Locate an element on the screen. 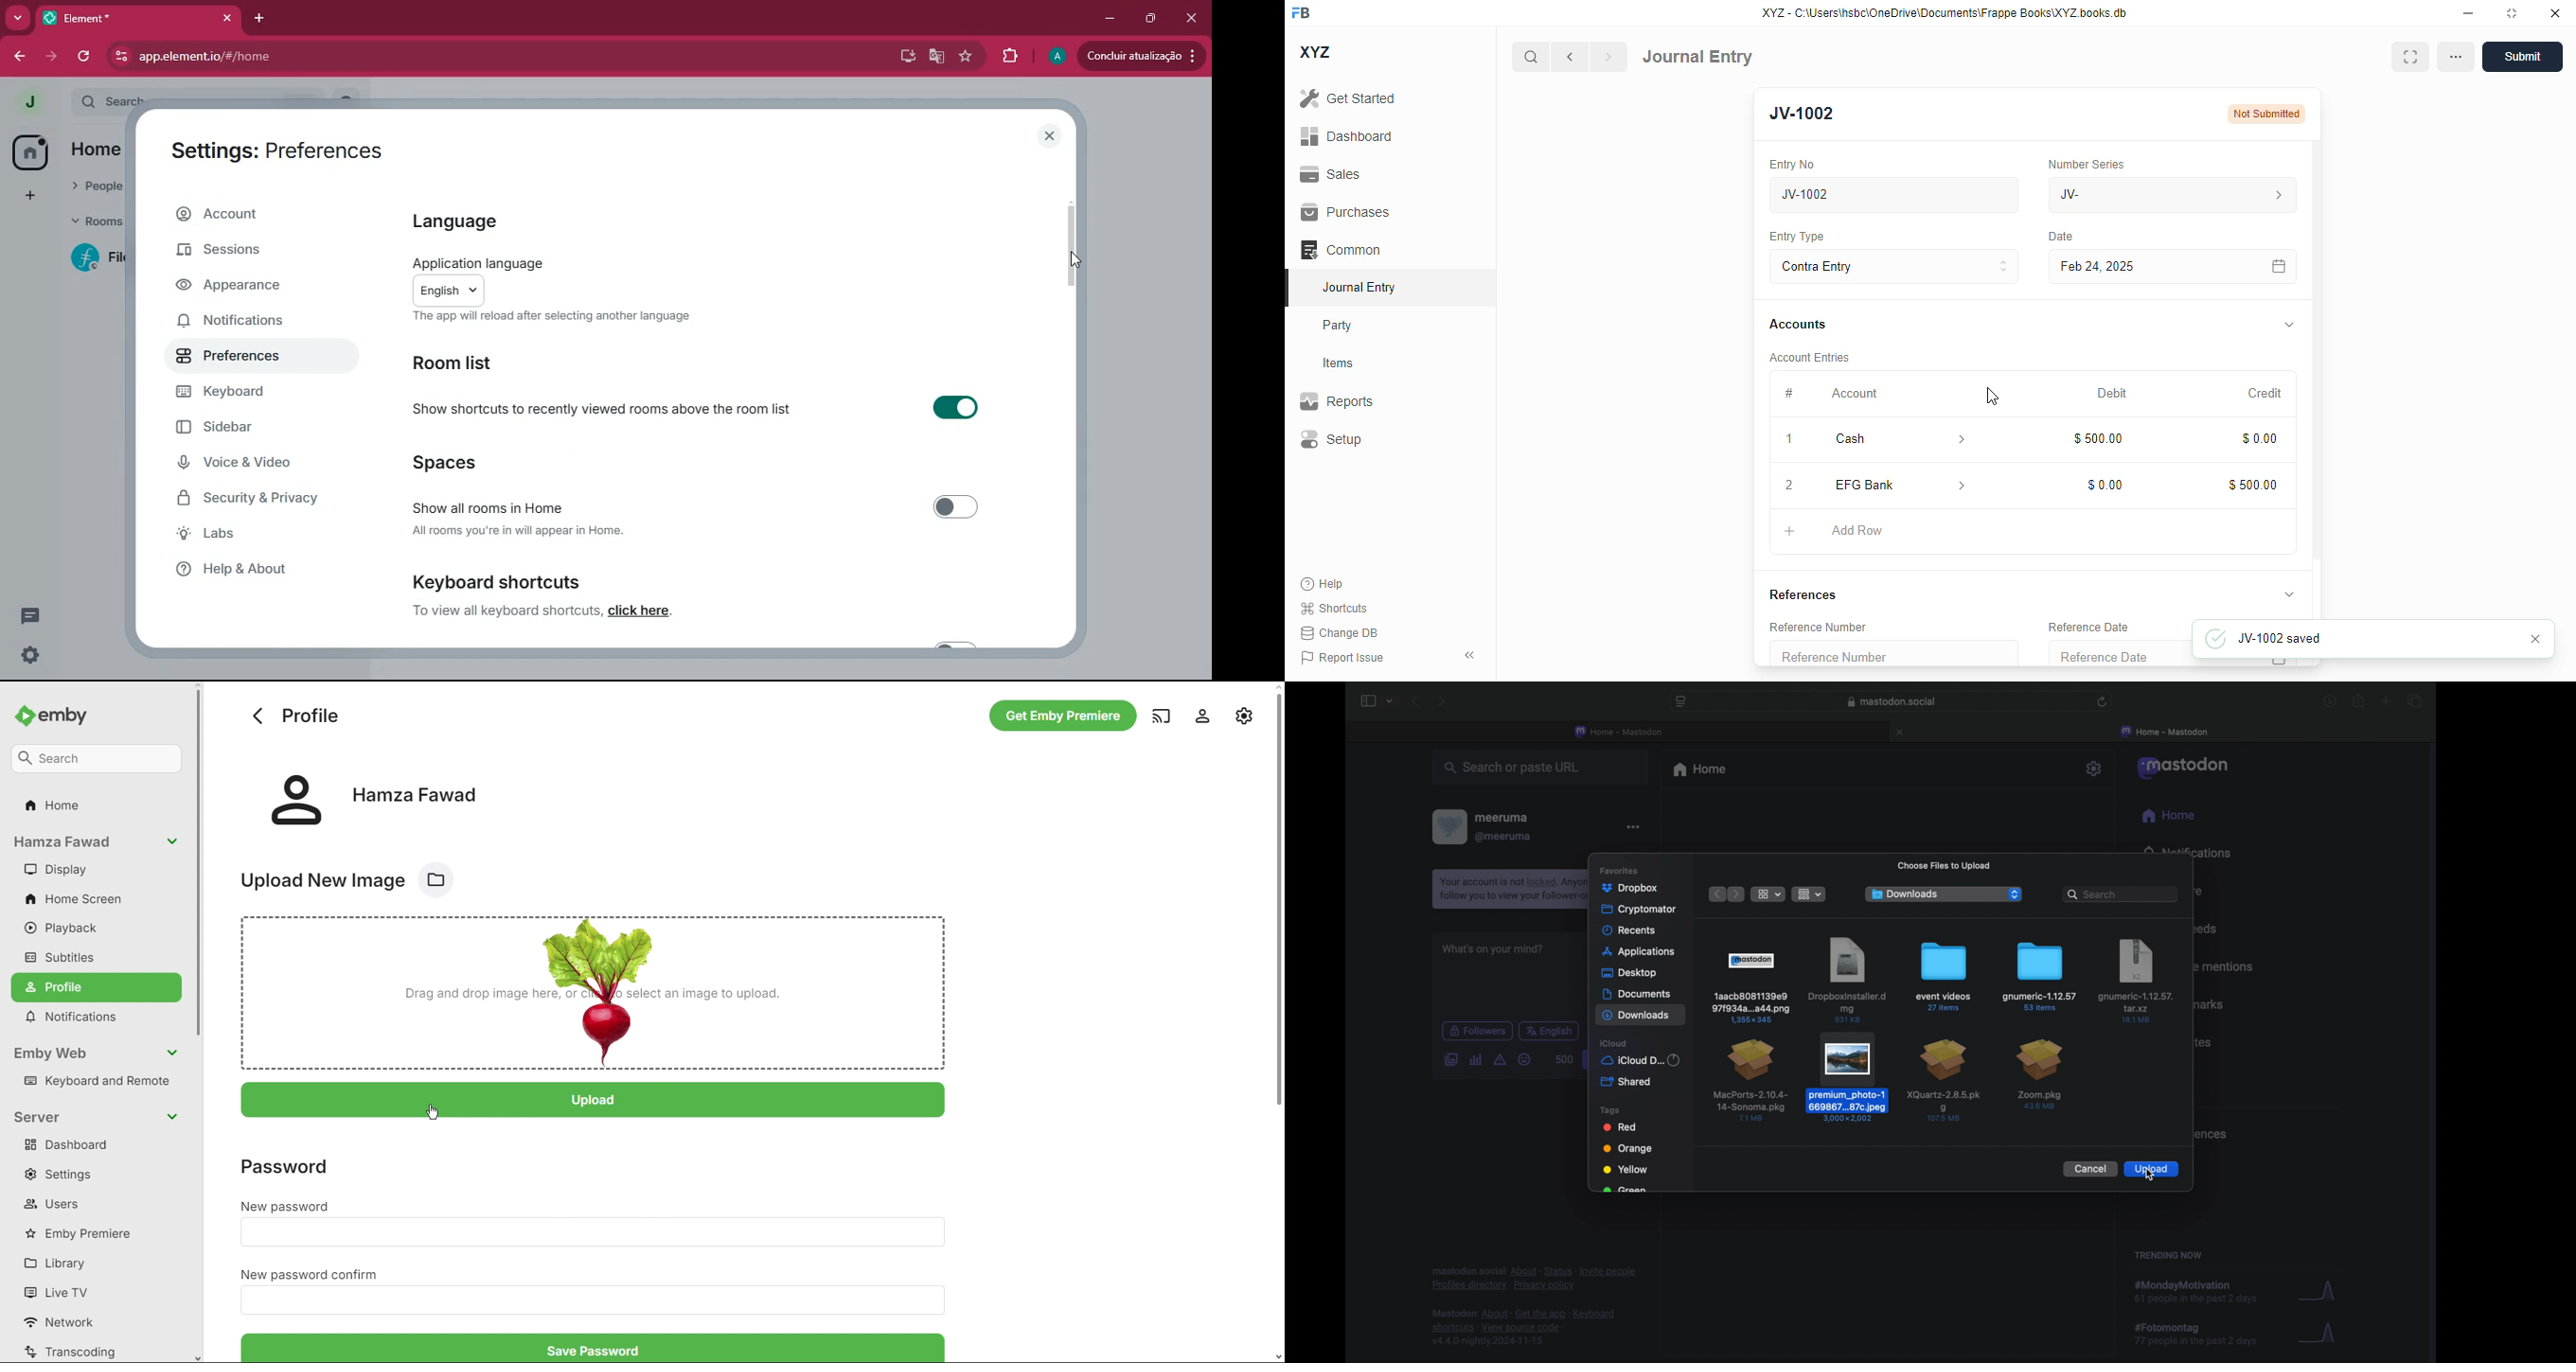 The width and height of the screenshot is (2576, 1372). notification is located at coordinates (1506, 889).